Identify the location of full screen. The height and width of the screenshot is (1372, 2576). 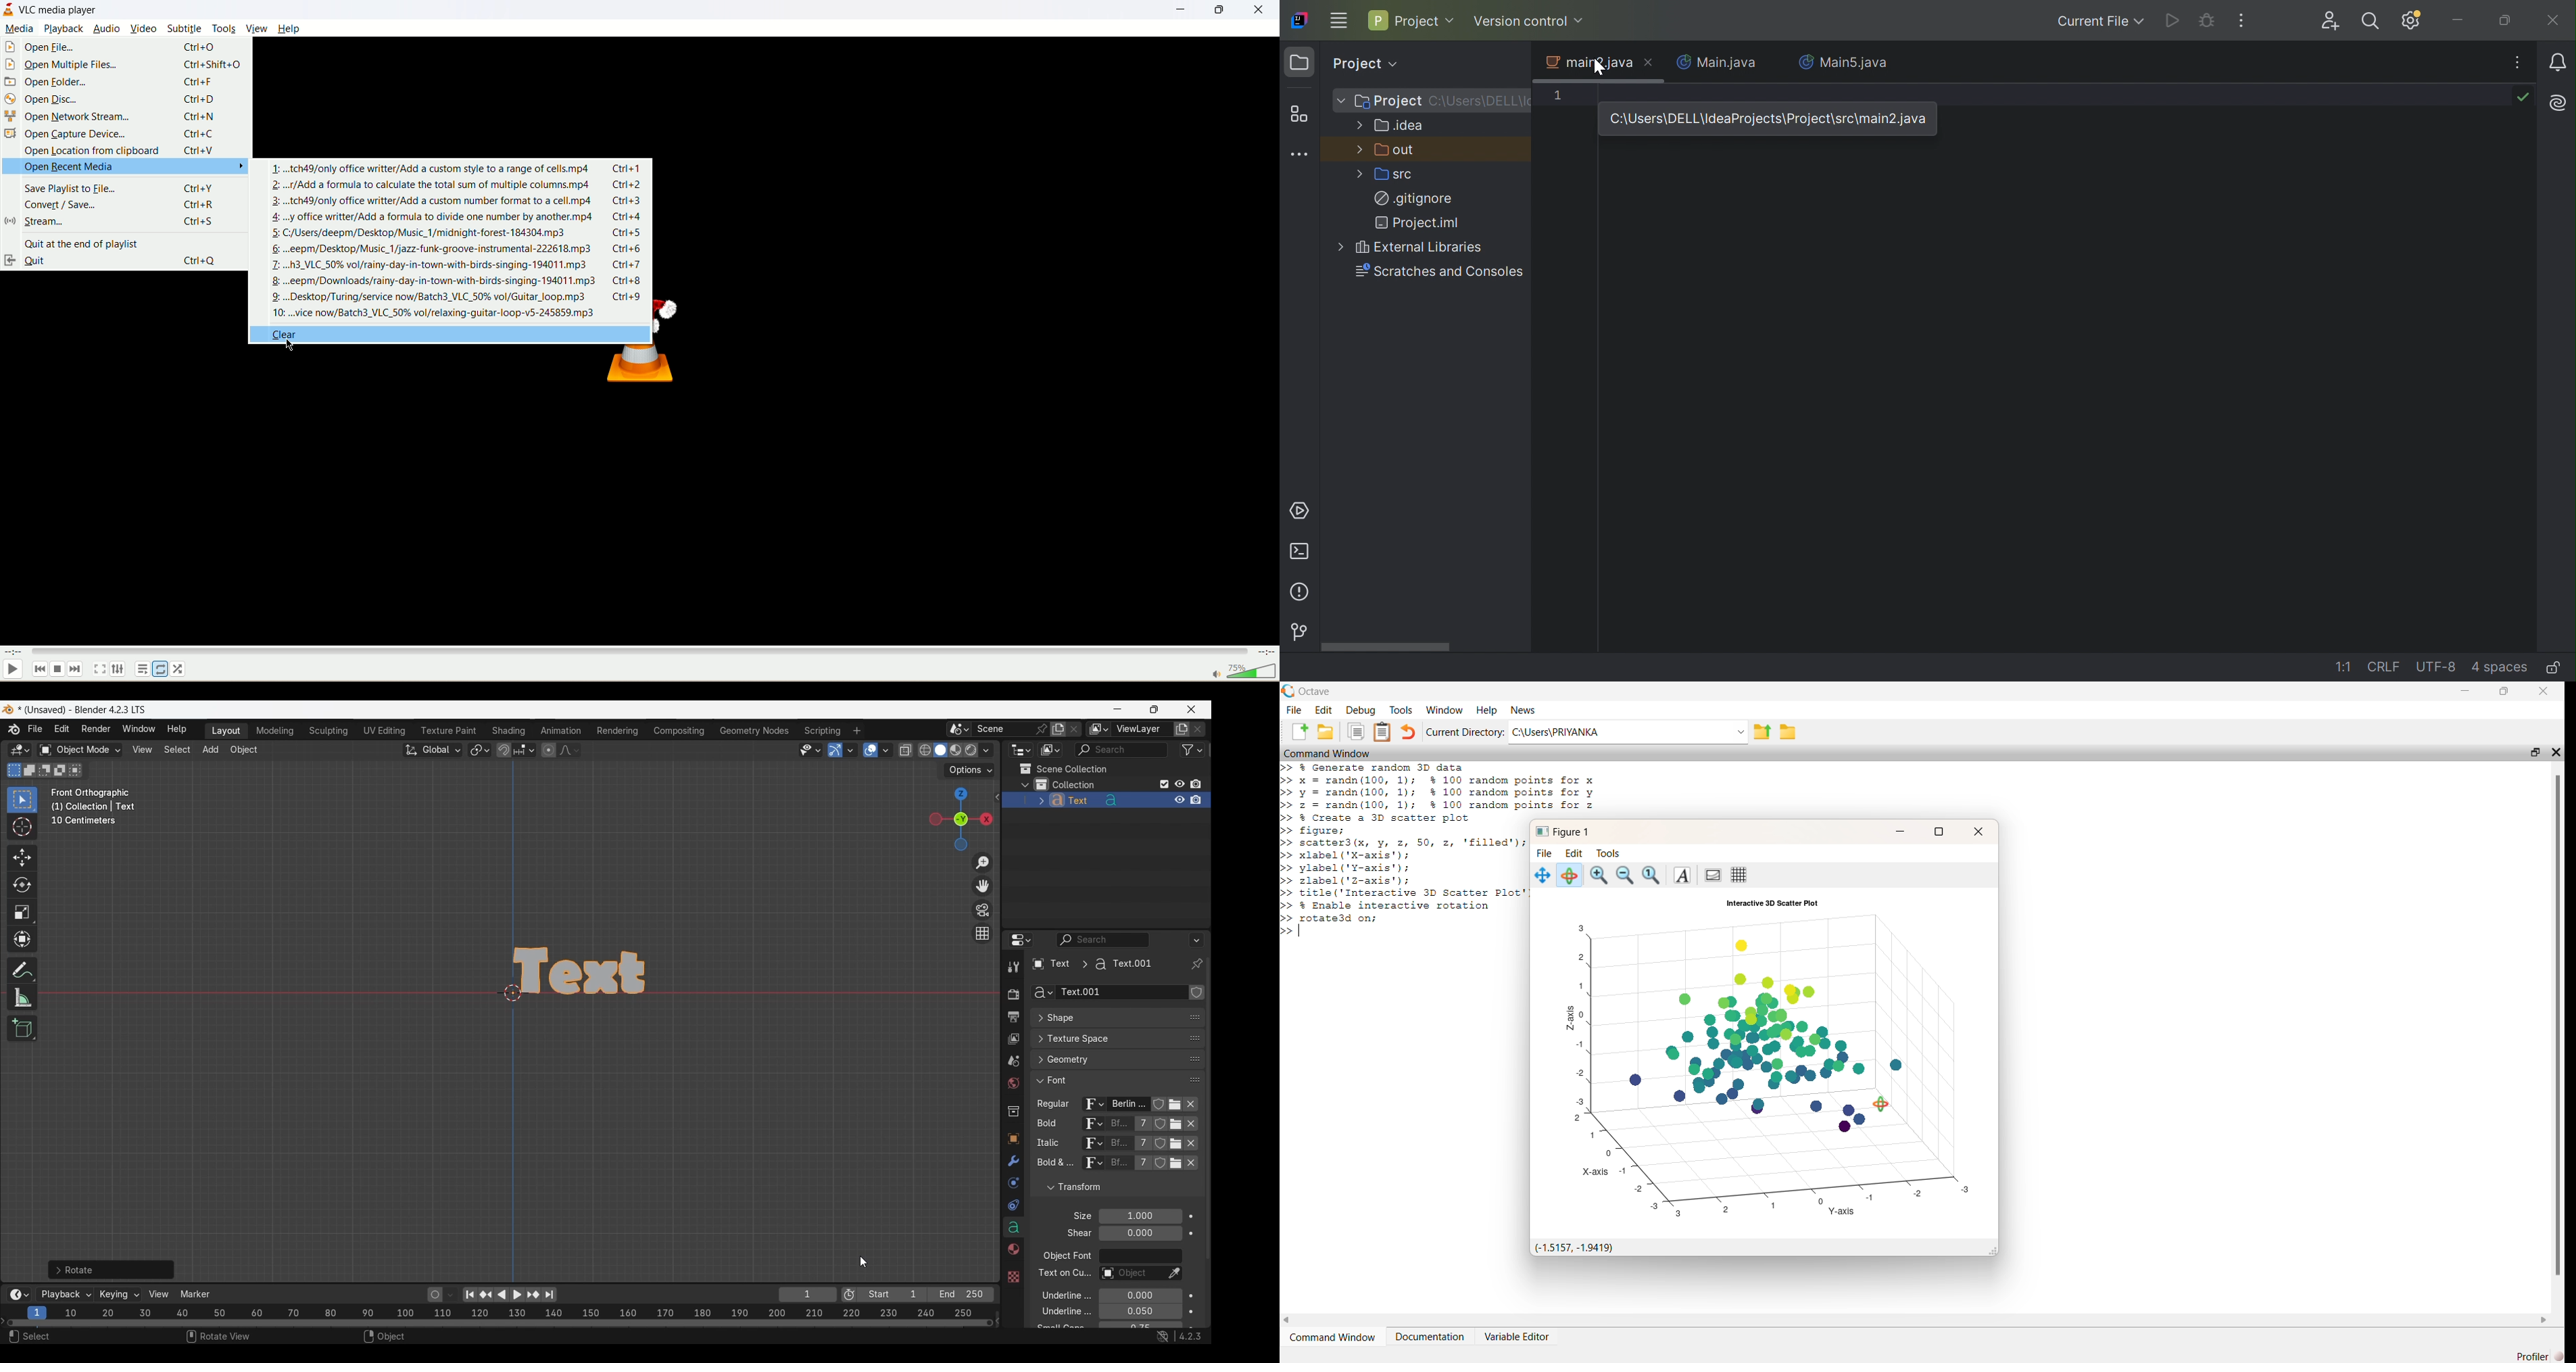
(101, 668).